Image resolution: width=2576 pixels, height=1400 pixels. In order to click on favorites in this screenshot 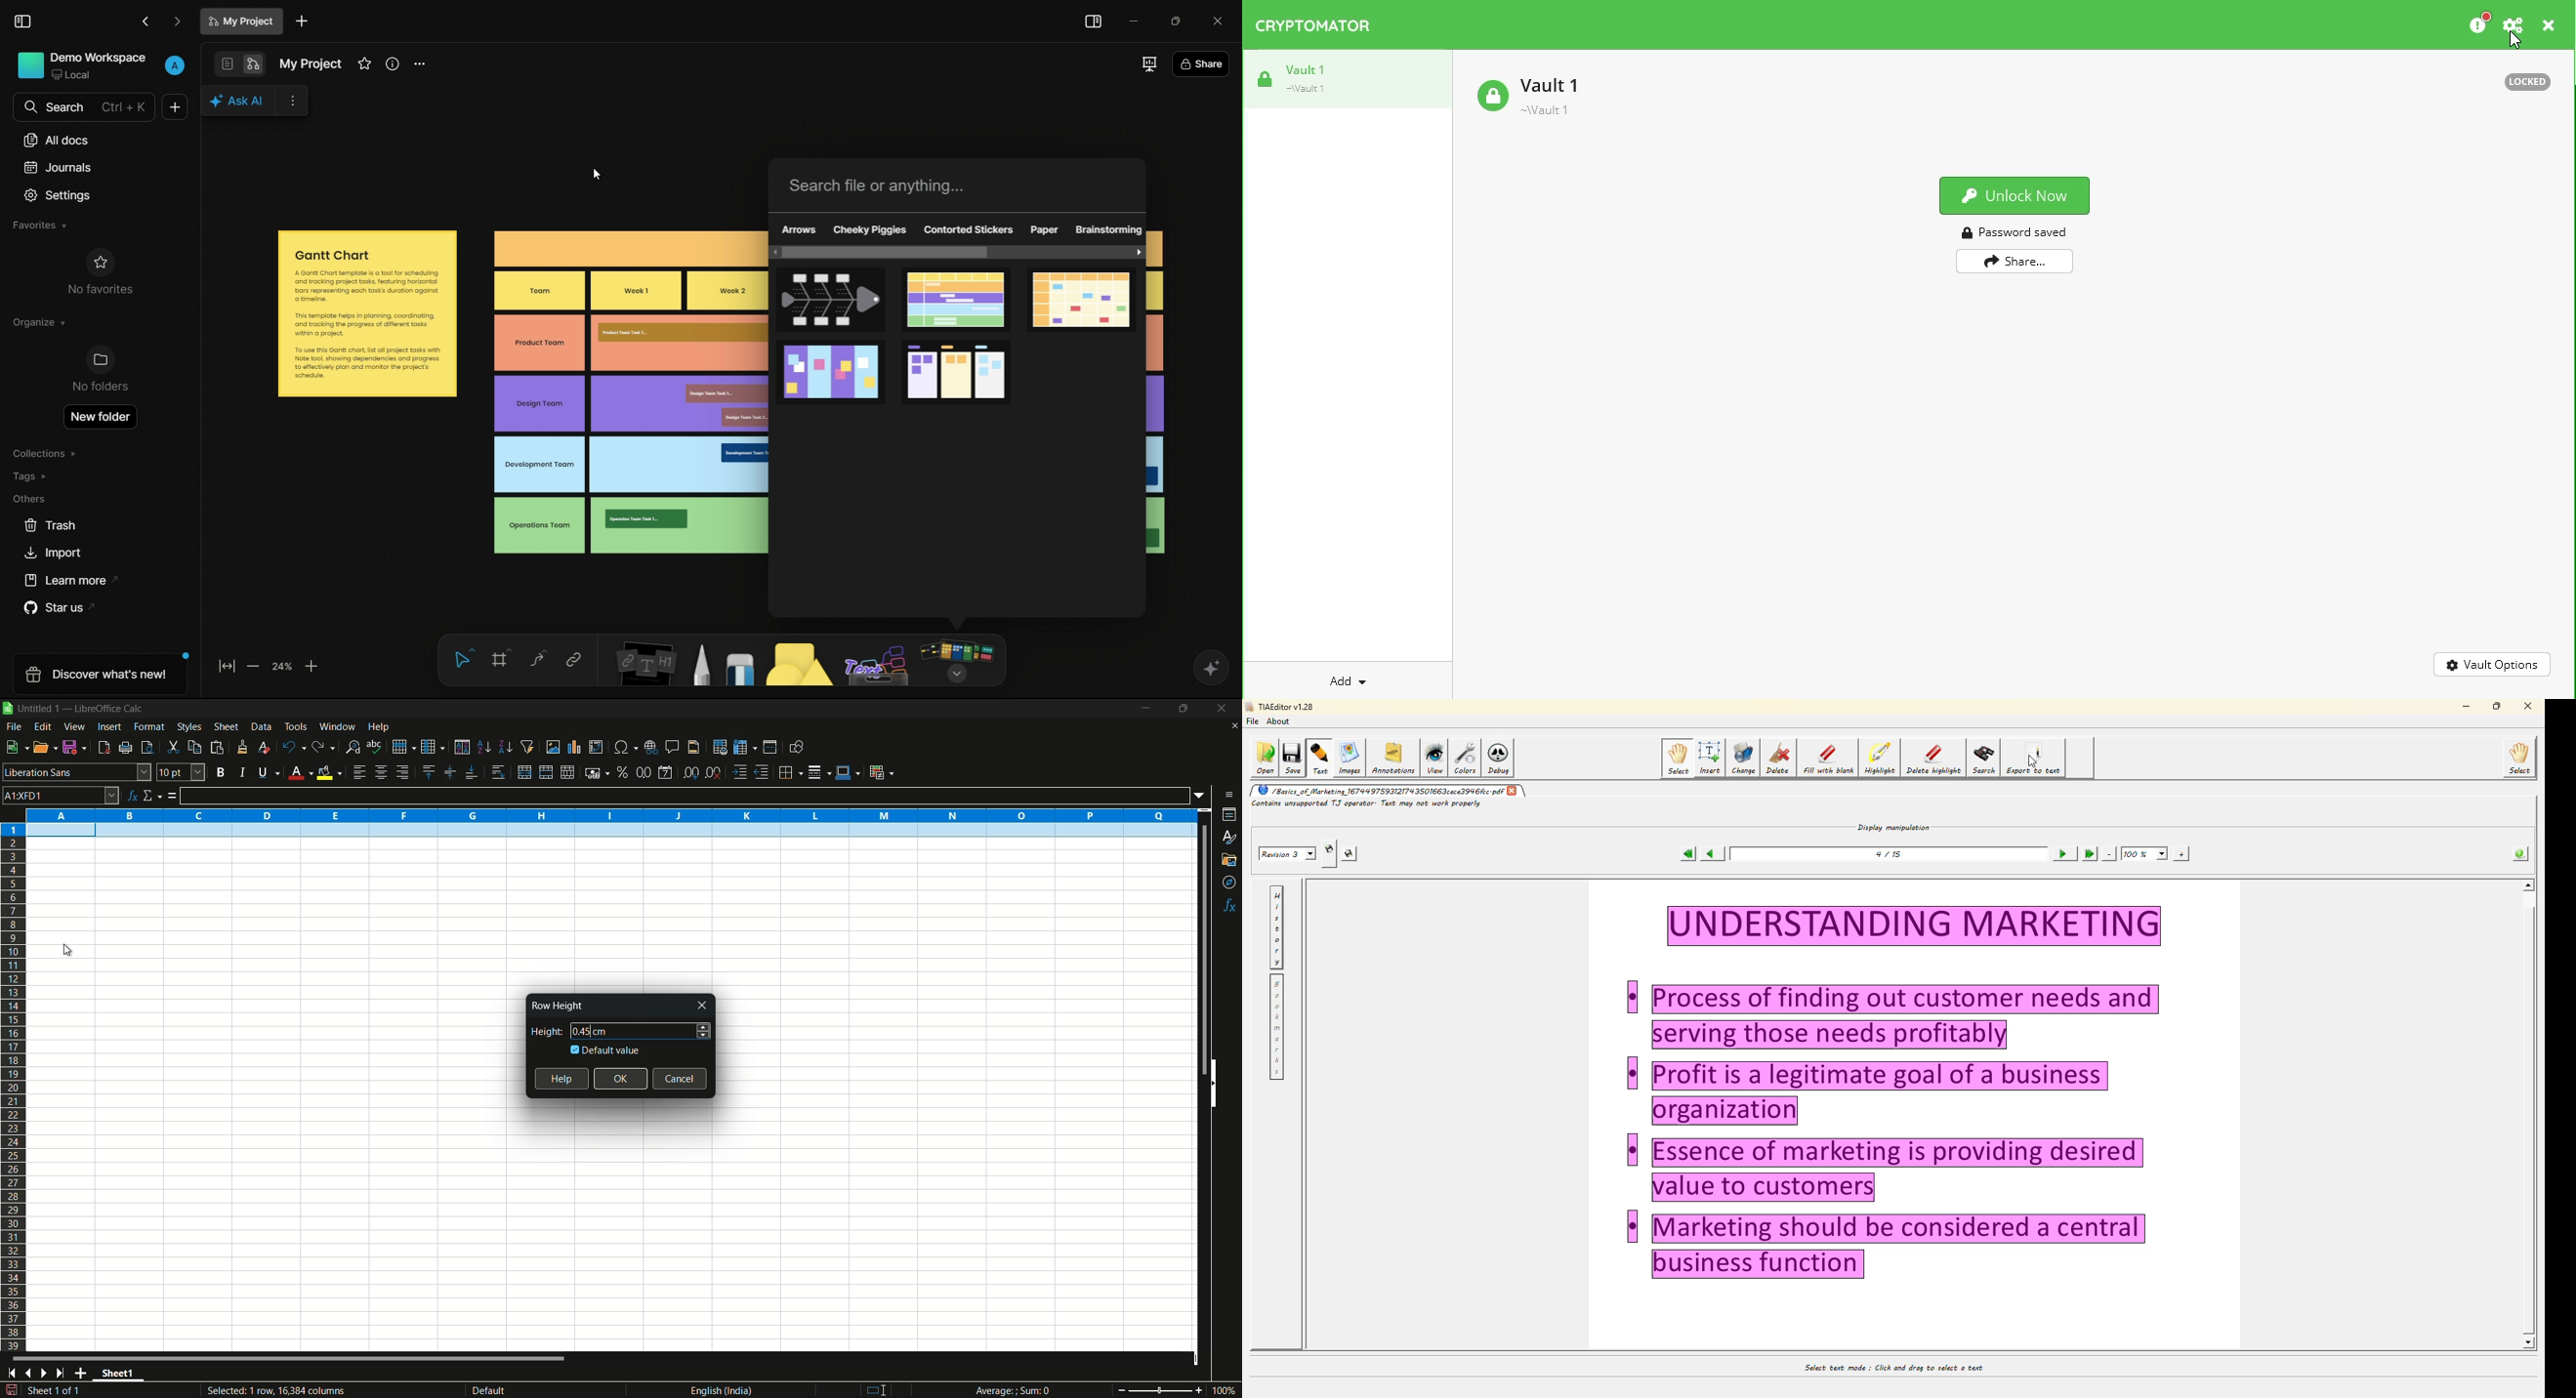, I will do `click(39, 226)`.